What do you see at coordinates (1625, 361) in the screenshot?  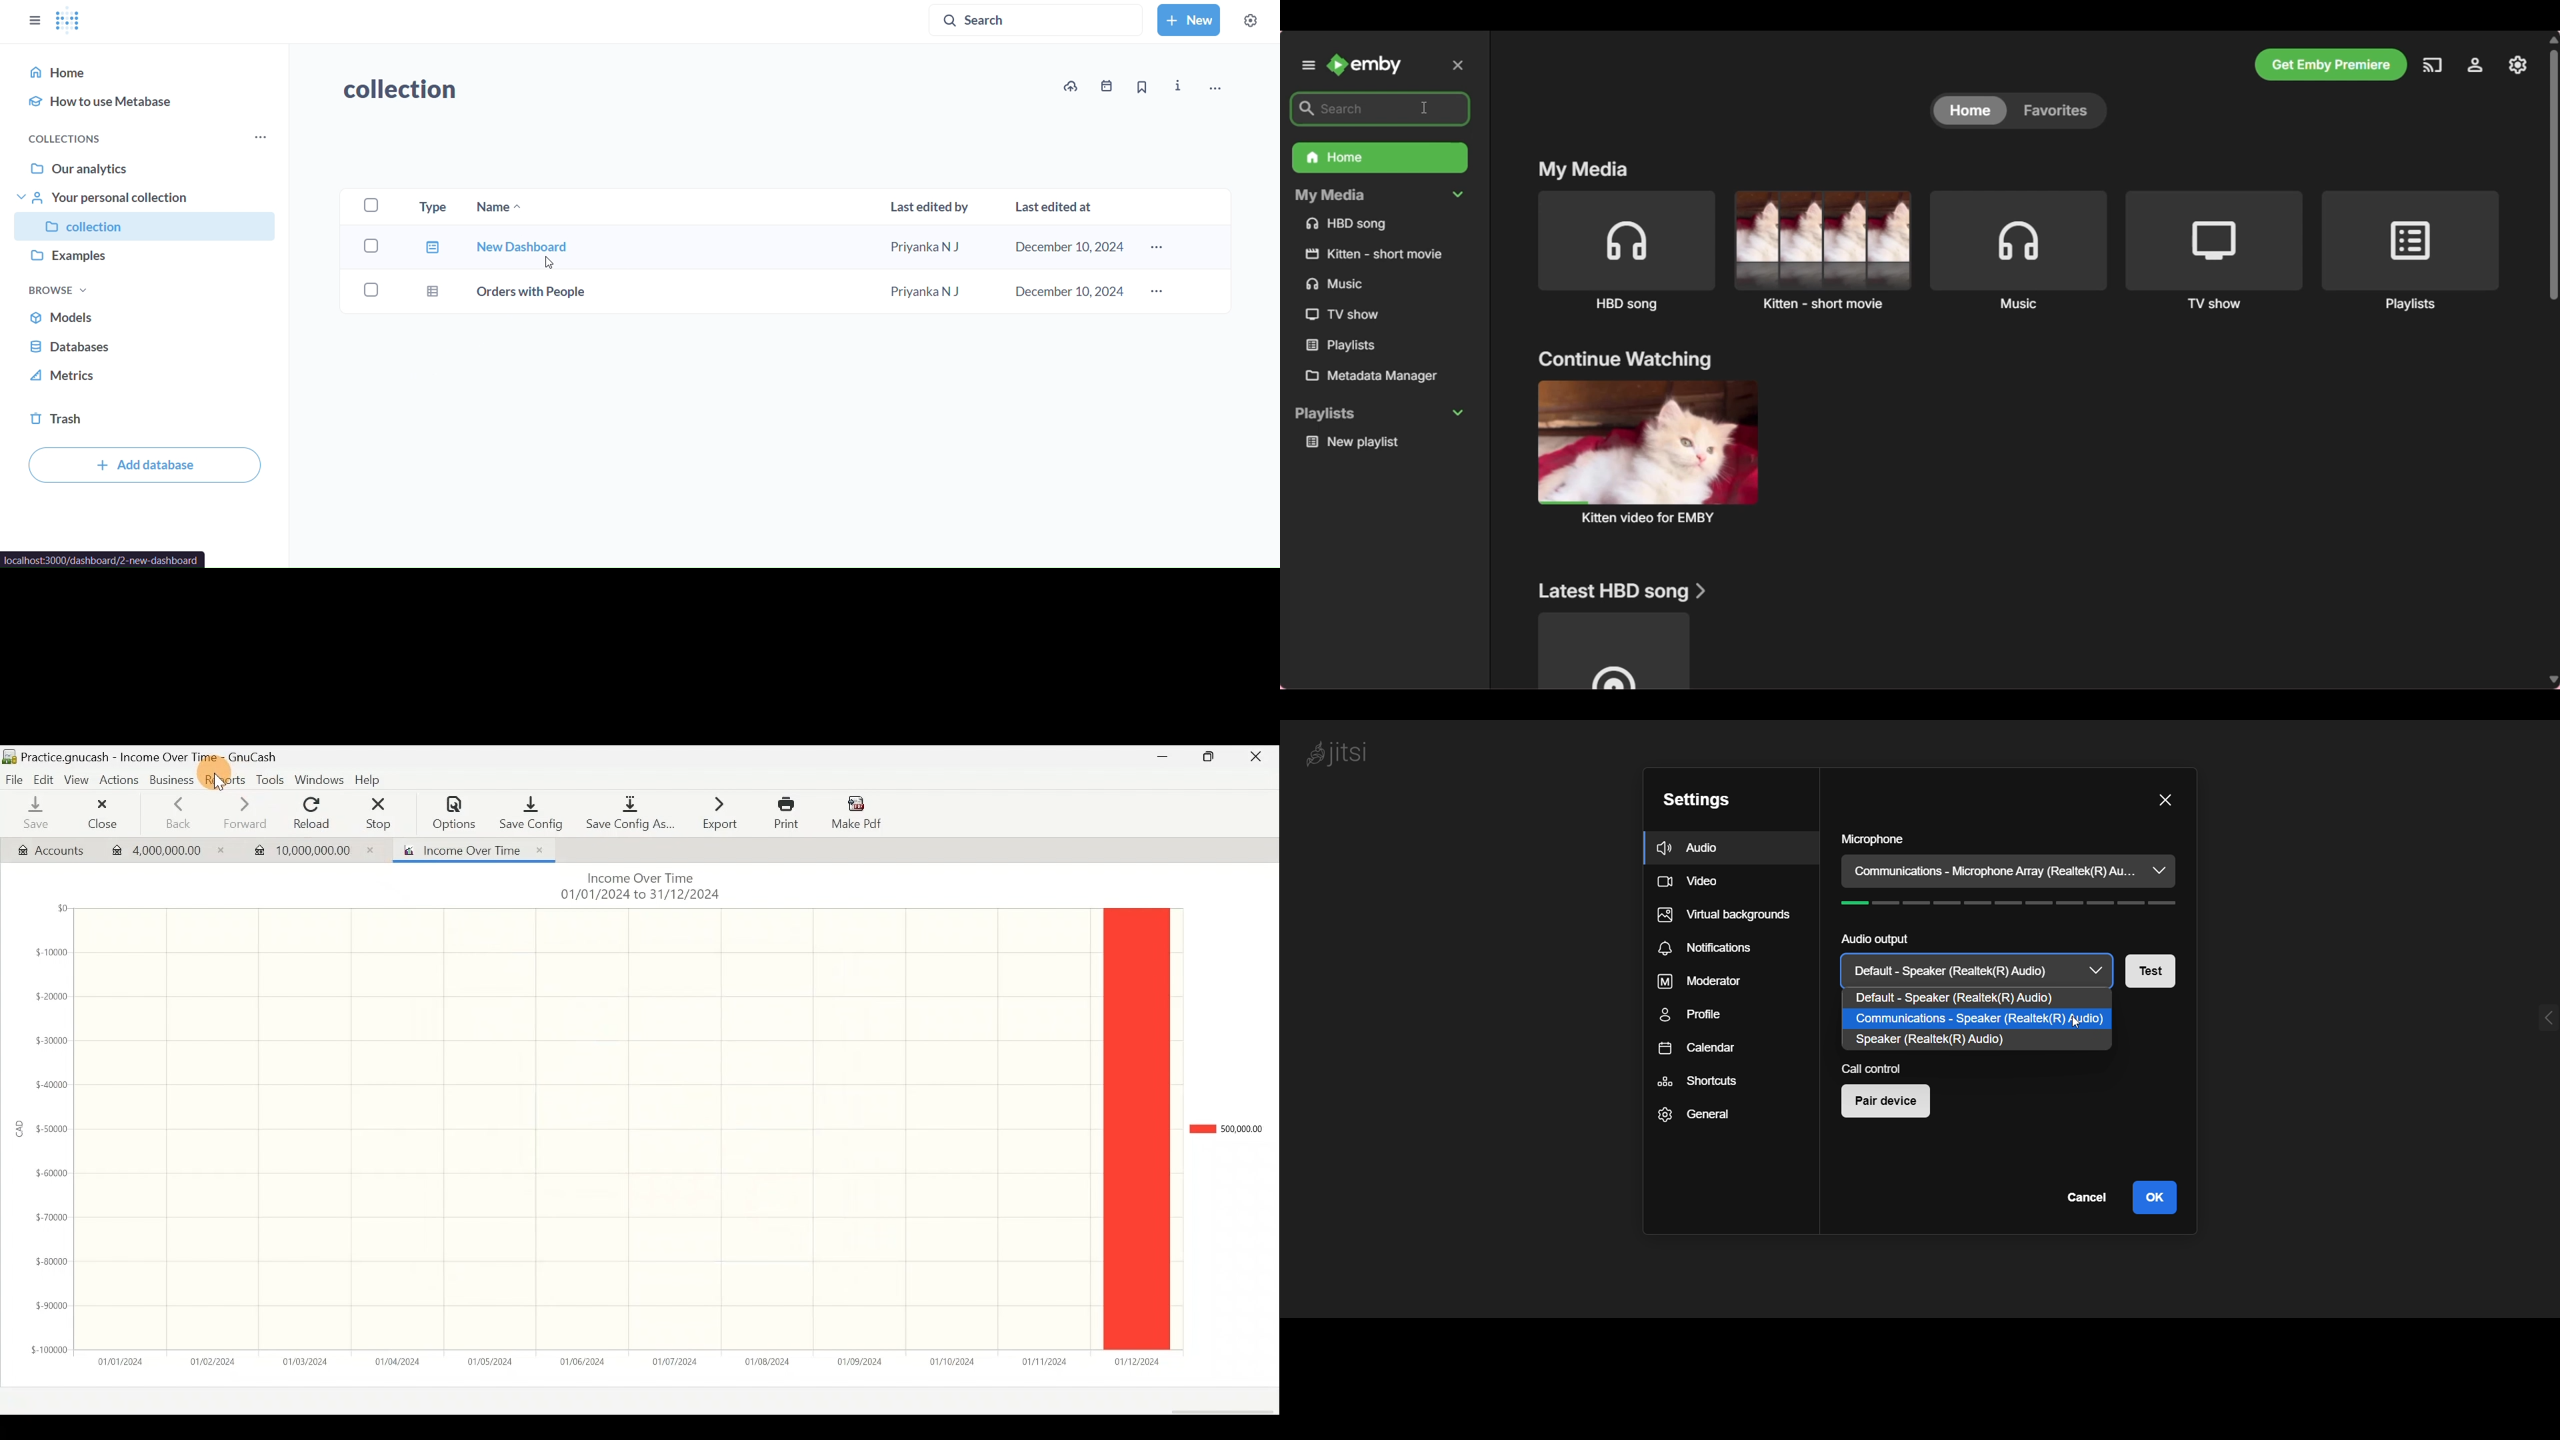 I see `continue watching` at bounding box center [1625, 361].